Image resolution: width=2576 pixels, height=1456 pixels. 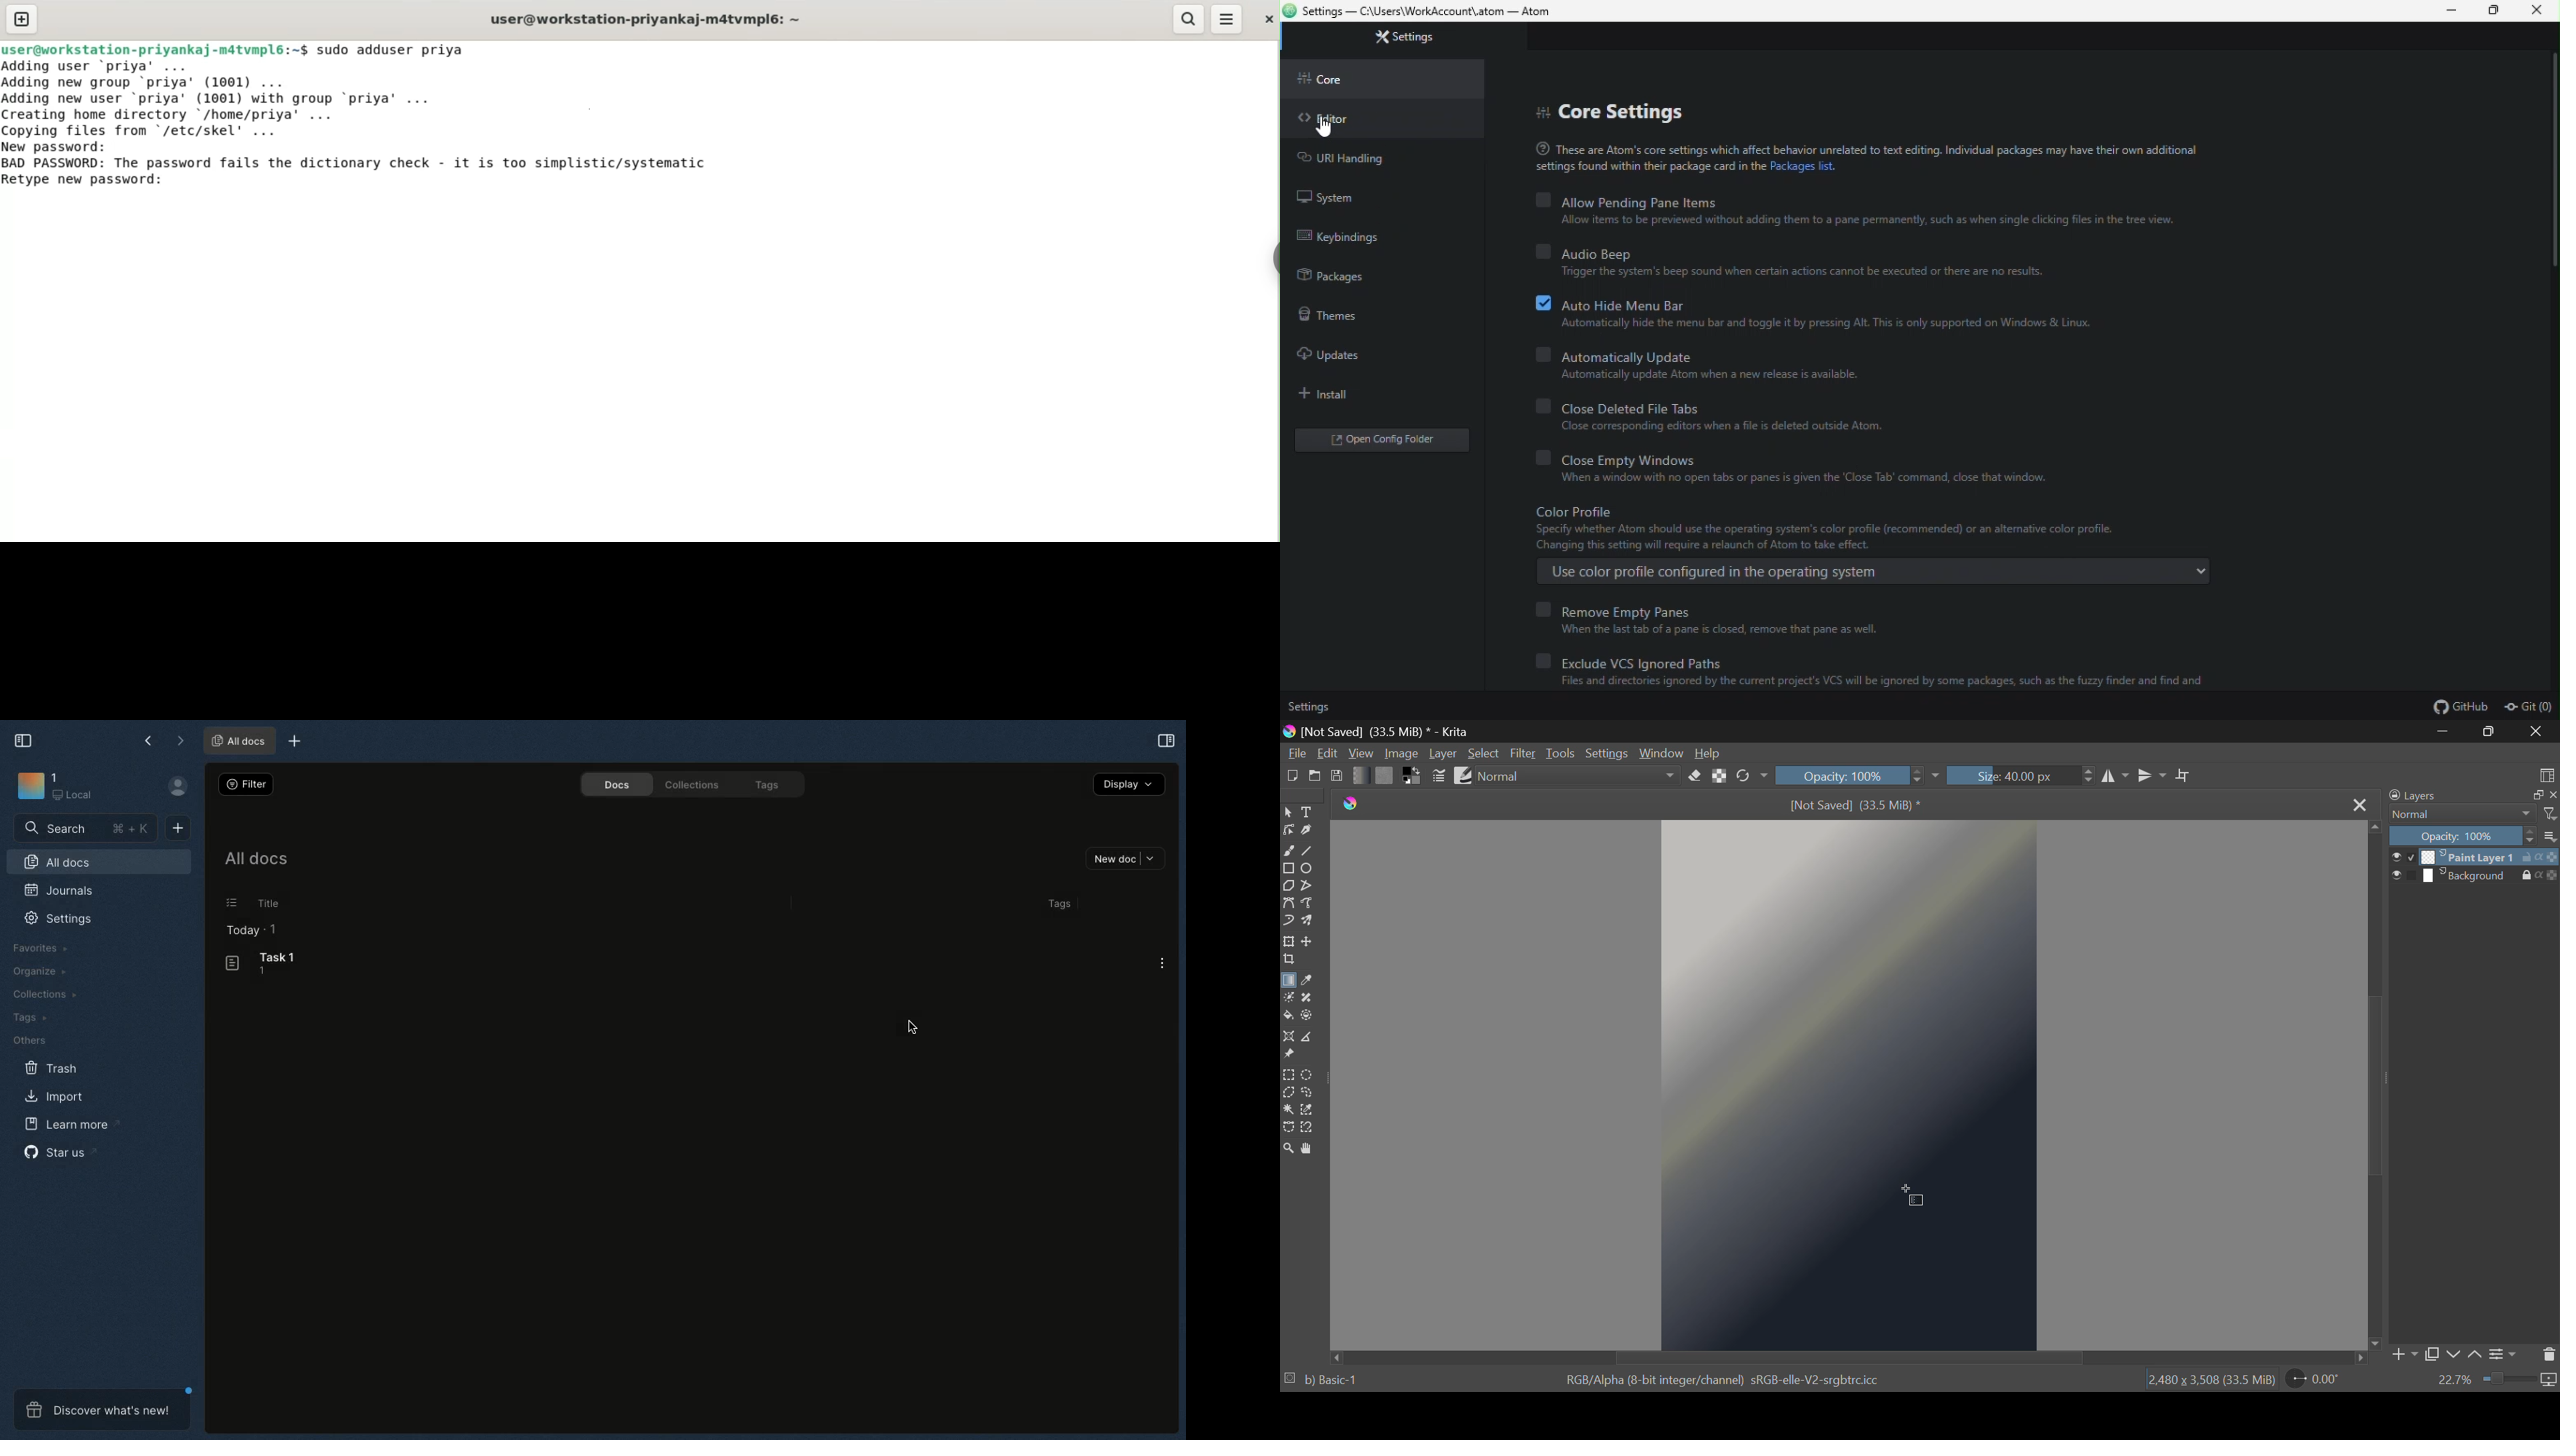 I want to click on All docs, so click(x=58, y=861).